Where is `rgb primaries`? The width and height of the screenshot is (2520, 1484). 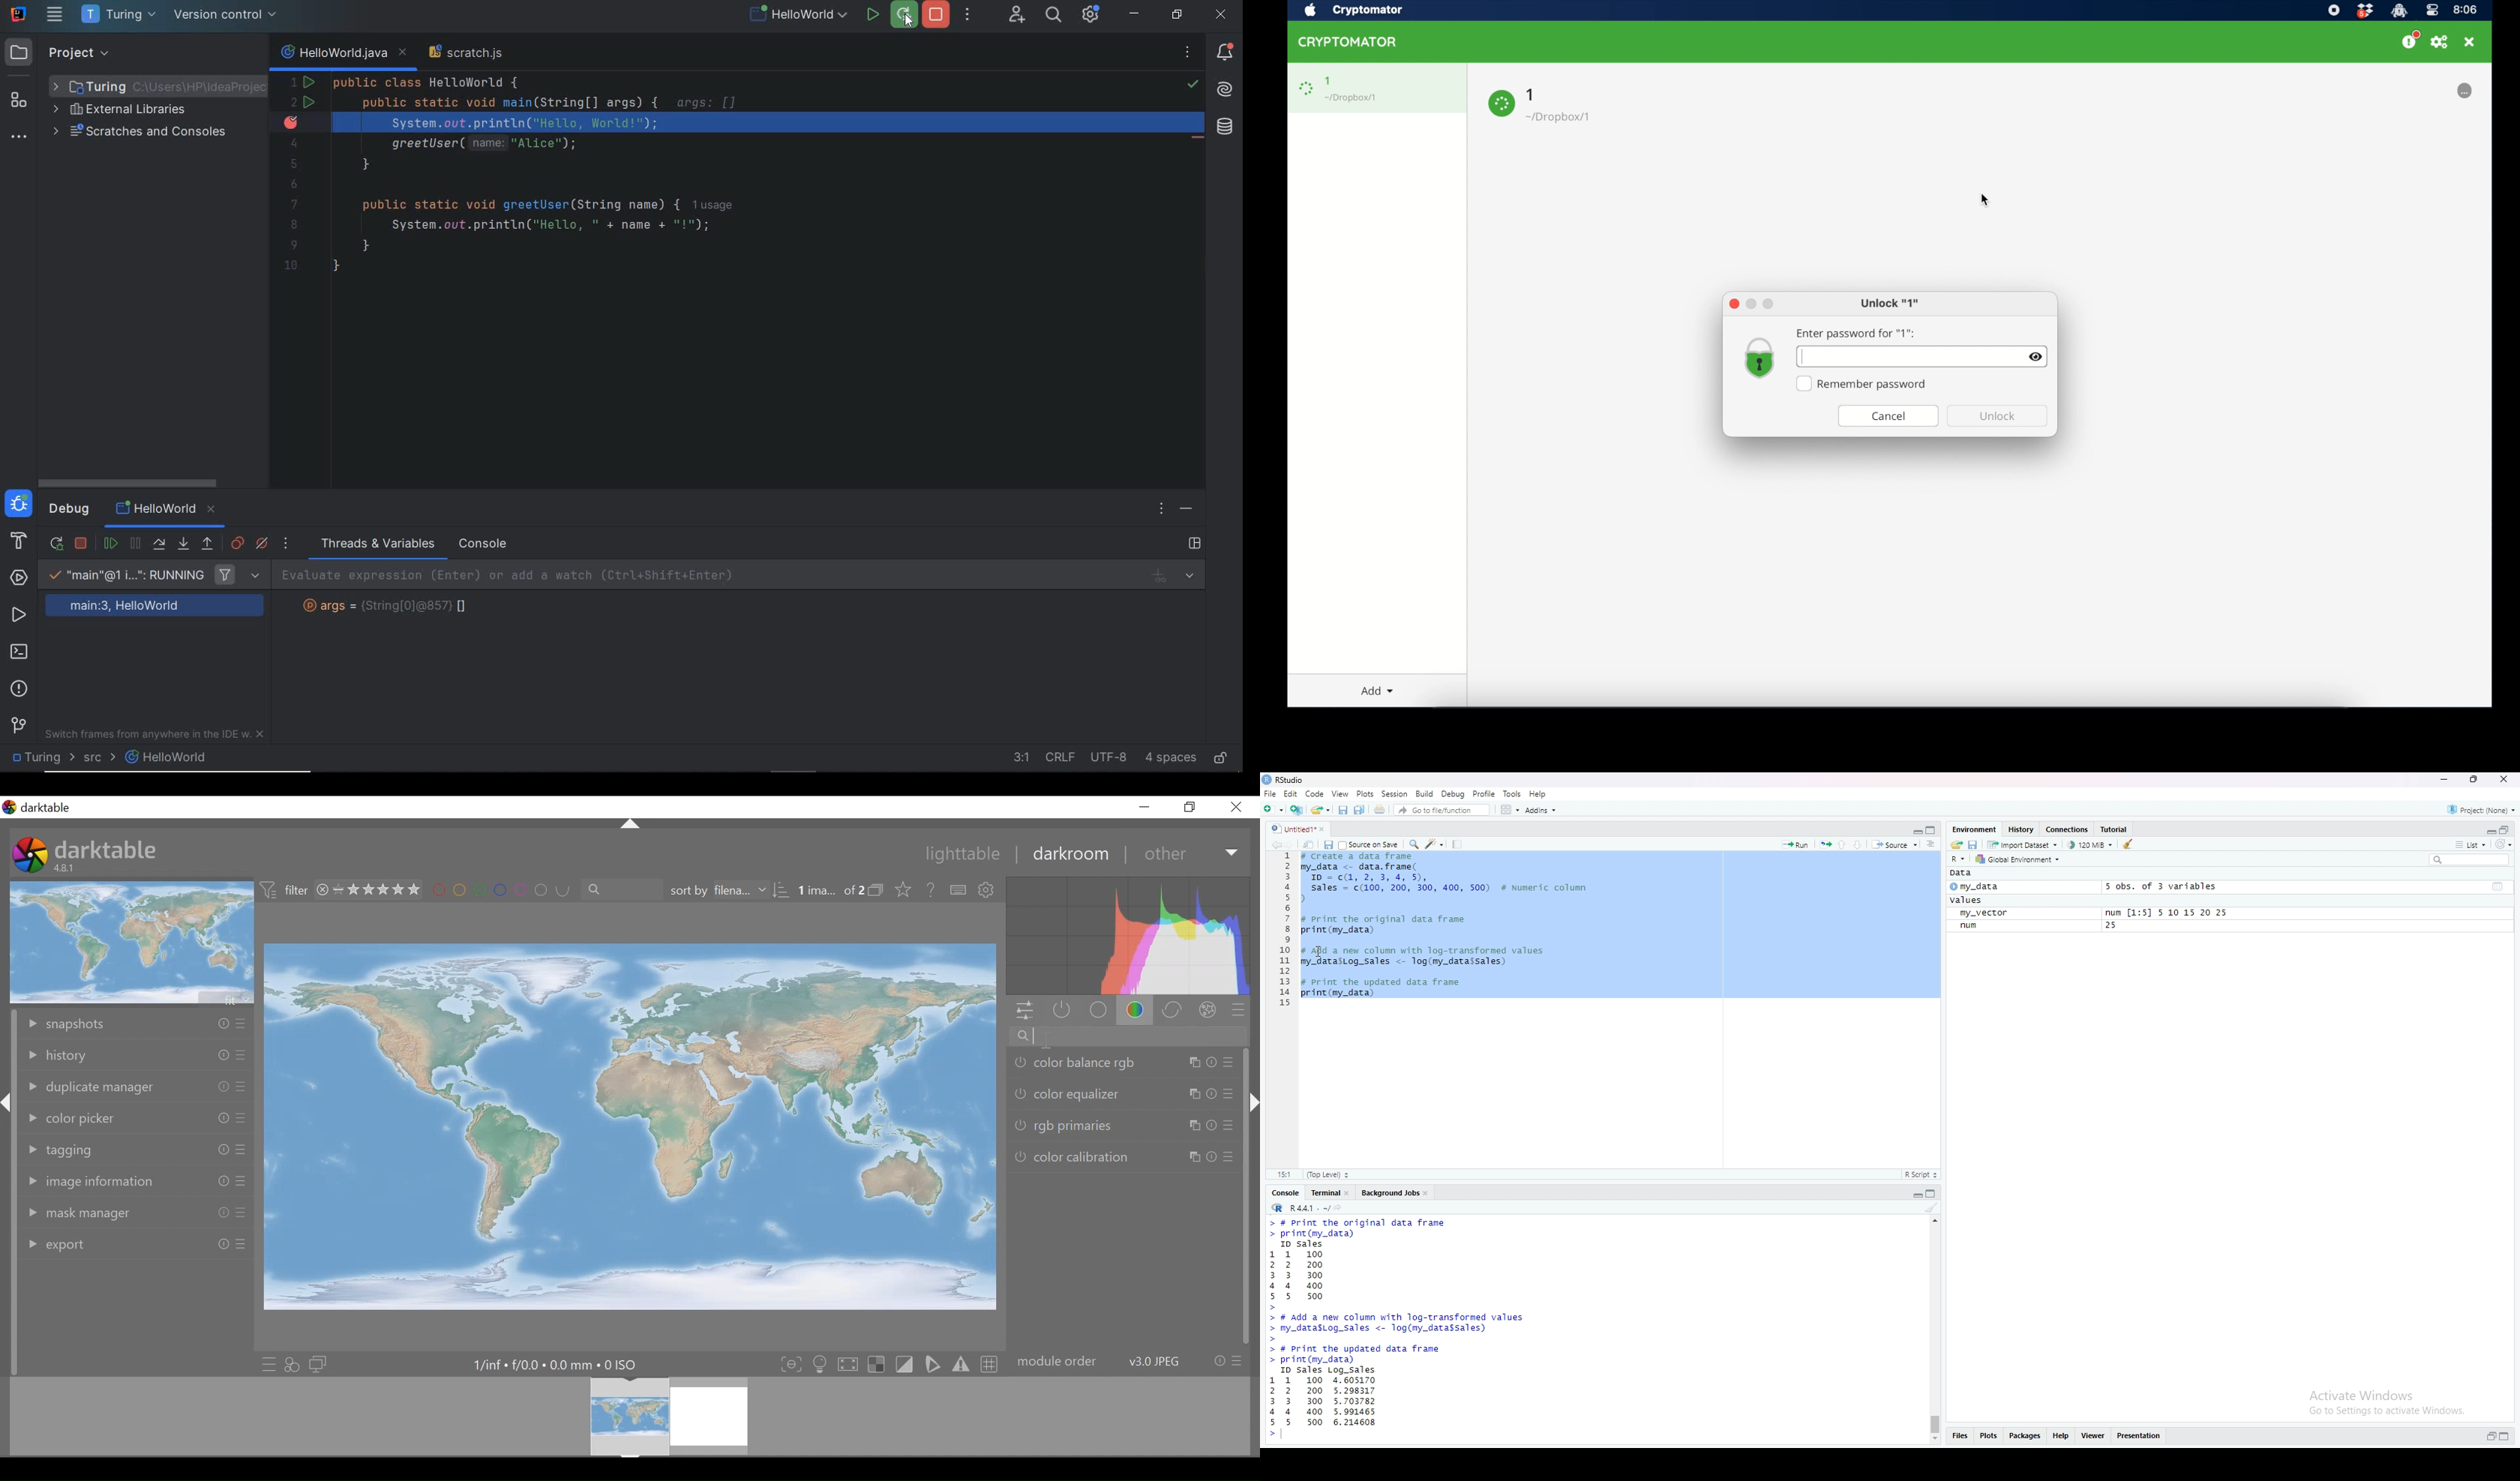 rgb primaries is located at coordinates (1127, 1123).